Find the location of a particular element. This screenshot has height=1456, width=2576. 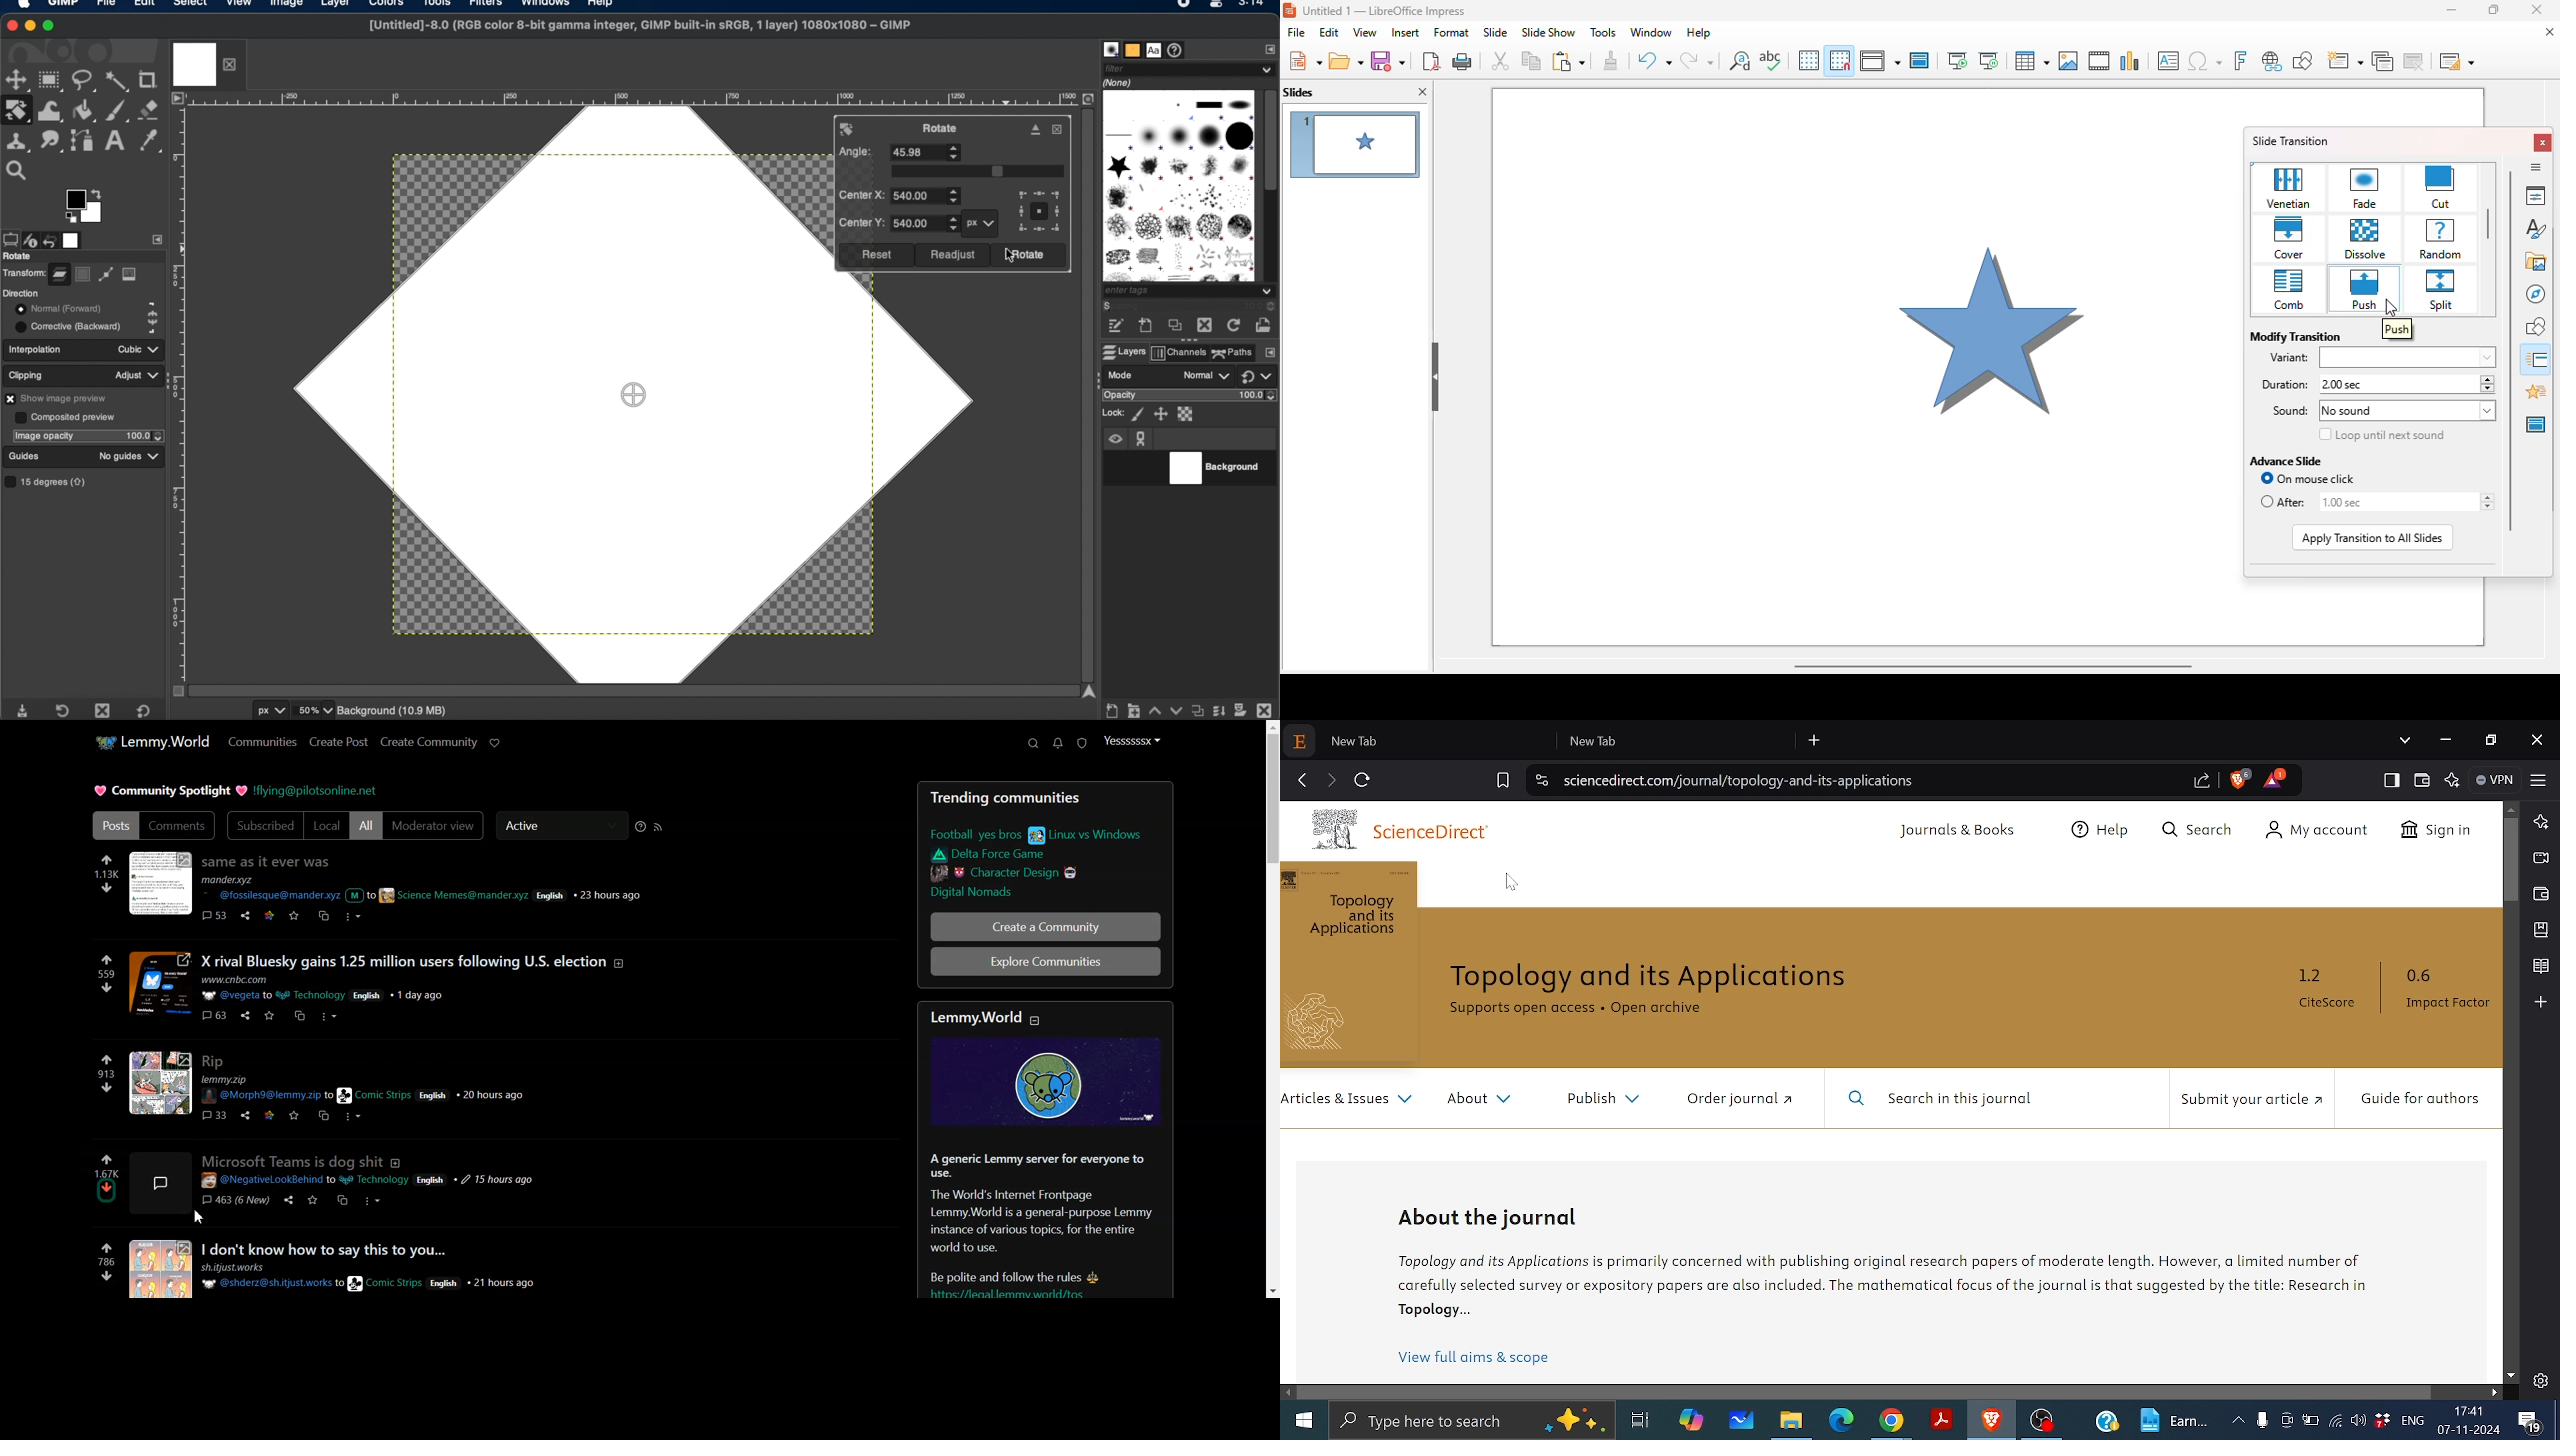

share is located at coordinates (246, 1015).